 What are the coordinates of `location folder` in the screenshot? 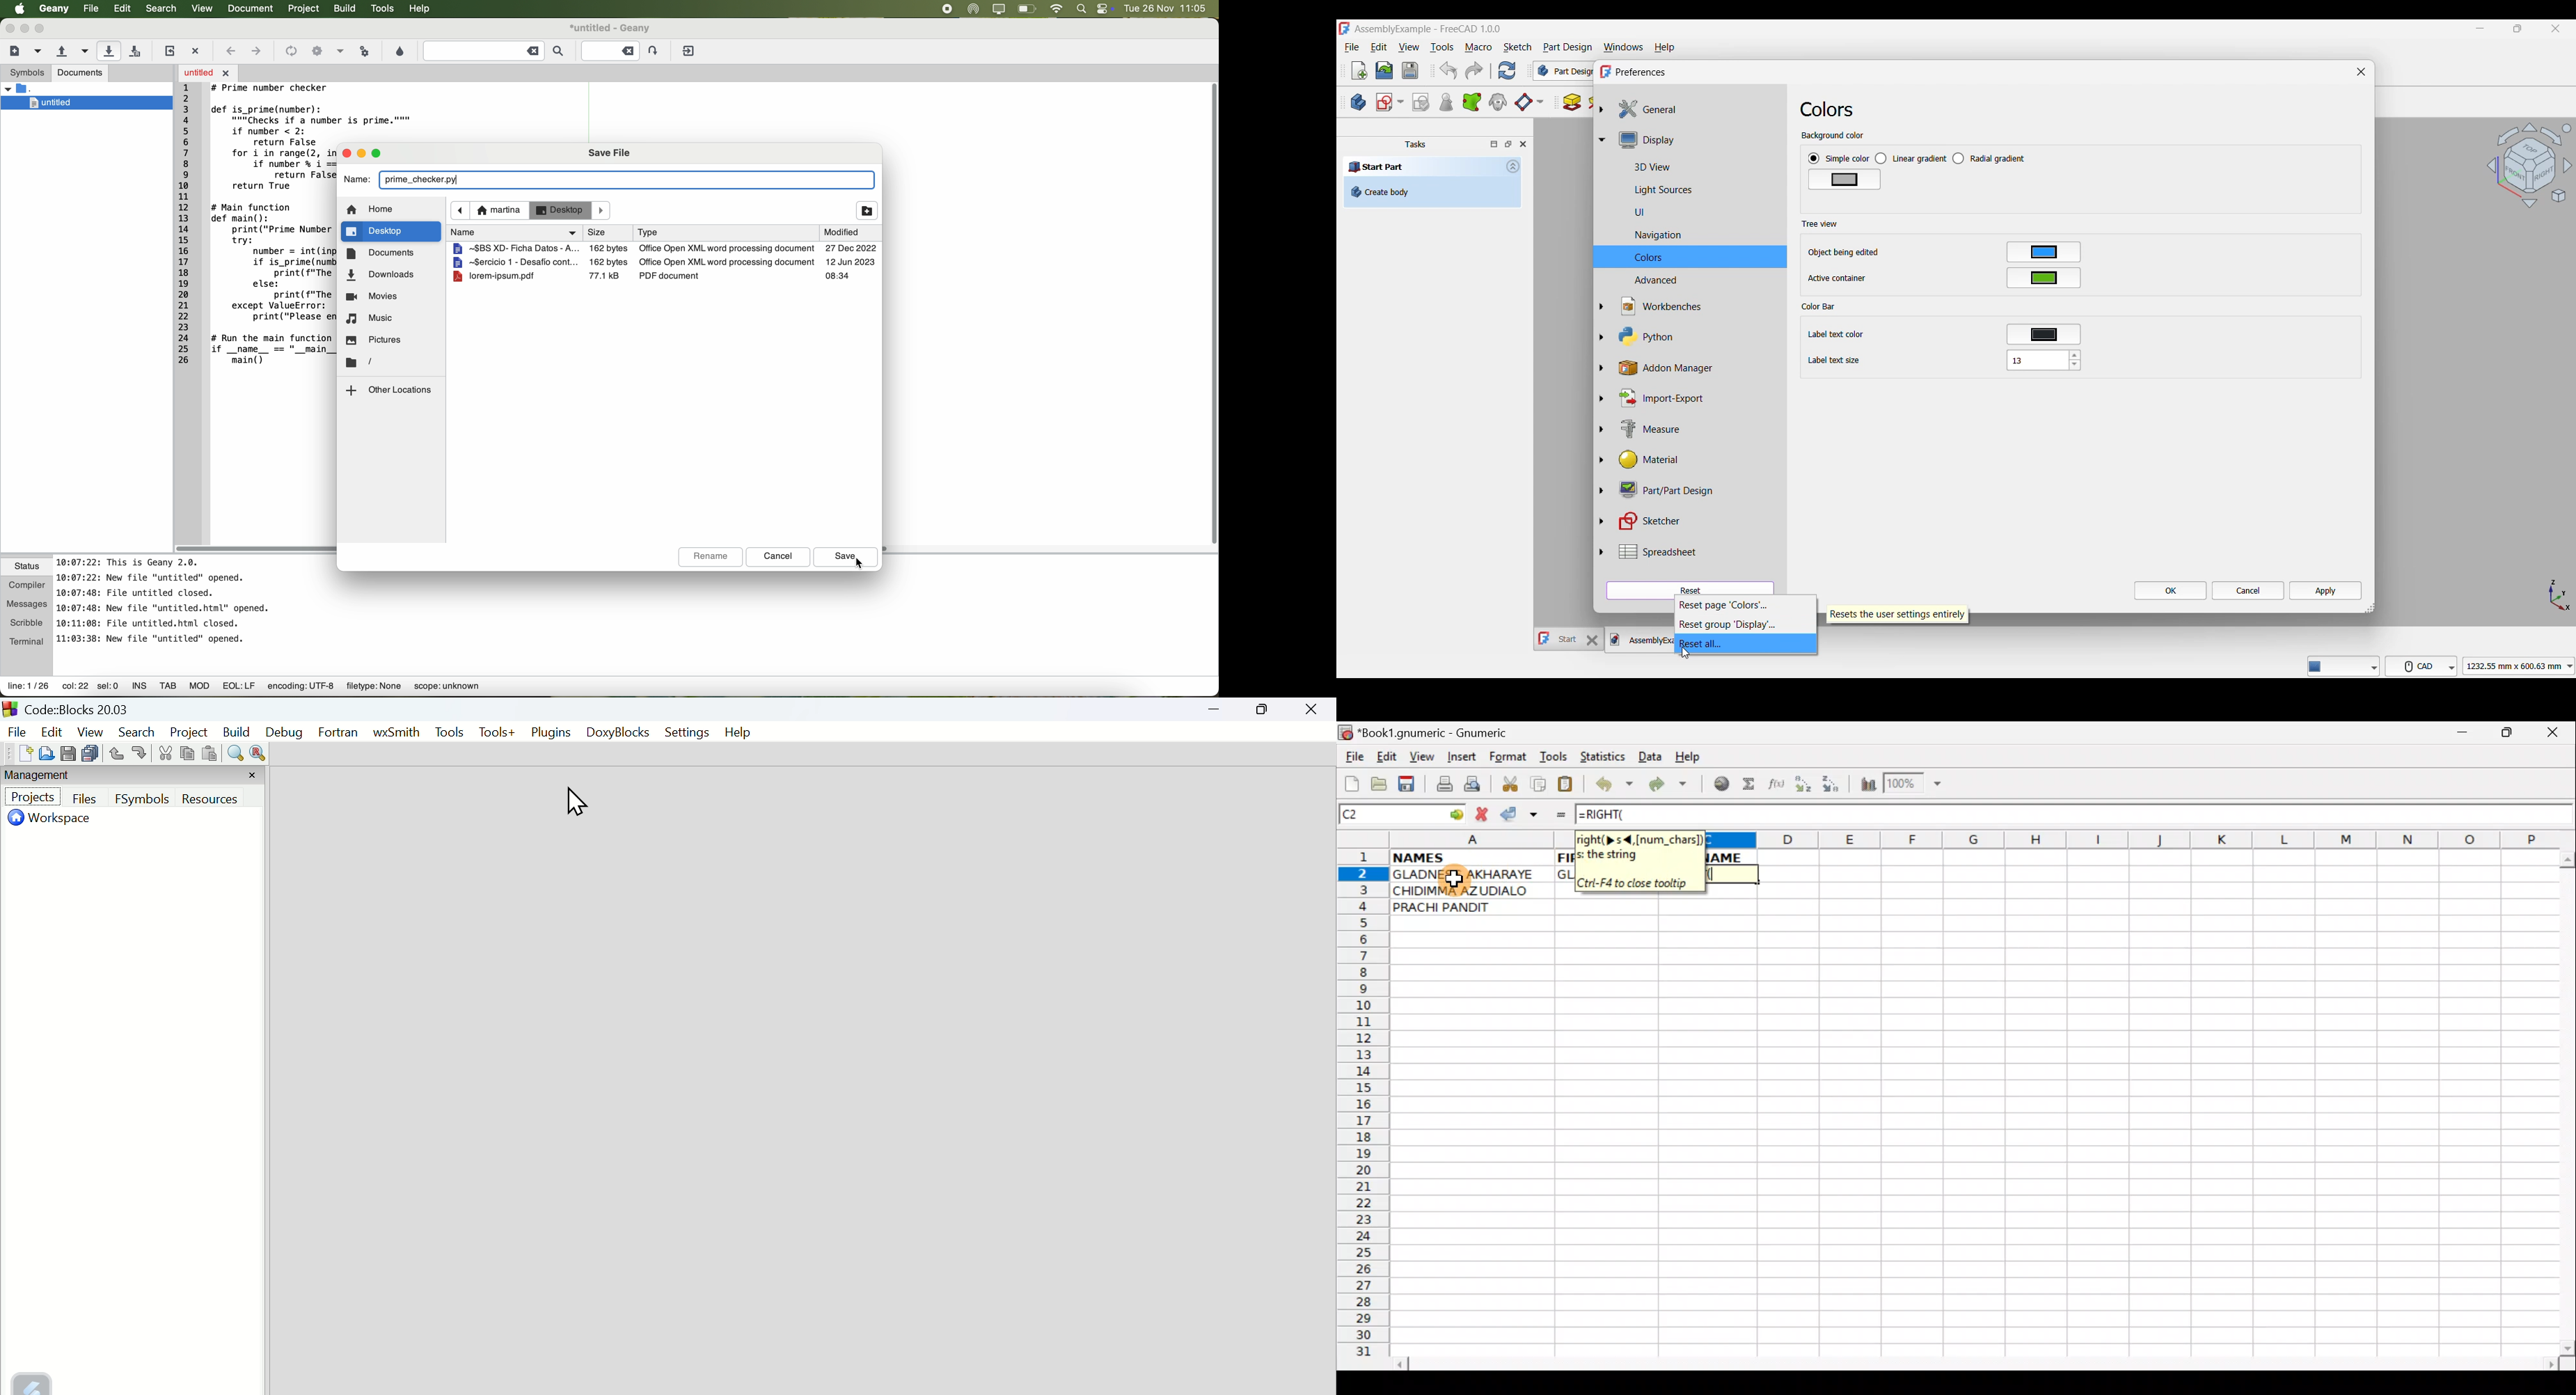 It's located at (391, 363).